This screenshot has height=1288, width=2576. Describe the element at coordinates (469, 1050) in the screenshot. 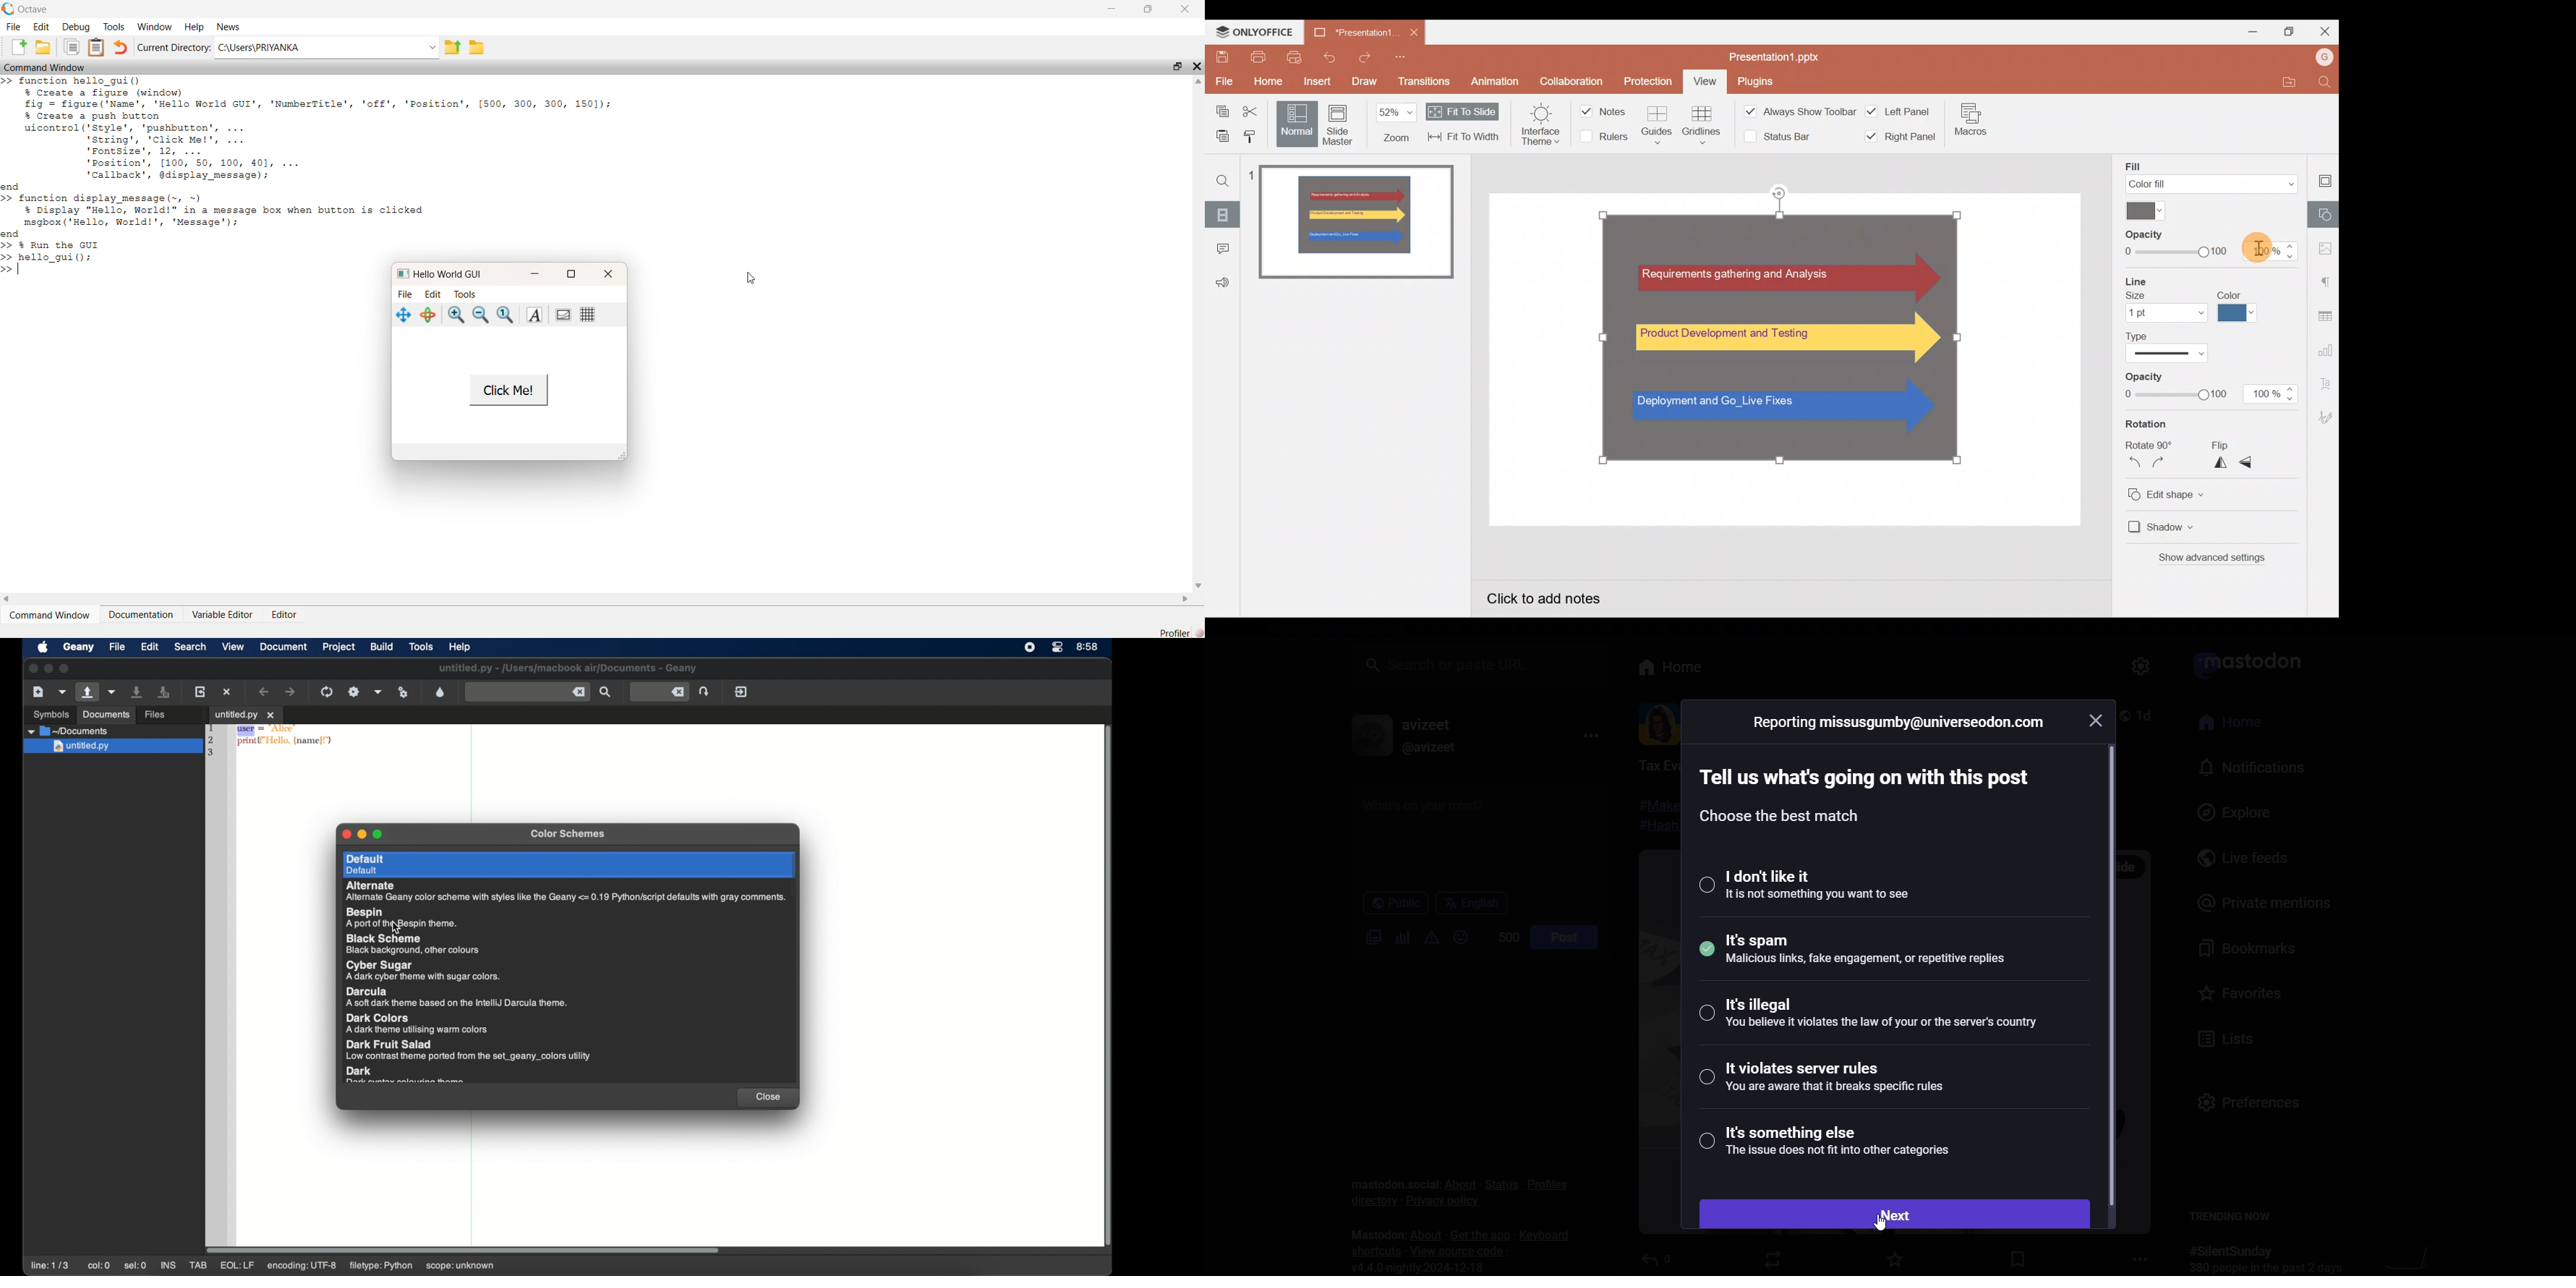

I see `dark fruit salad` at that location.